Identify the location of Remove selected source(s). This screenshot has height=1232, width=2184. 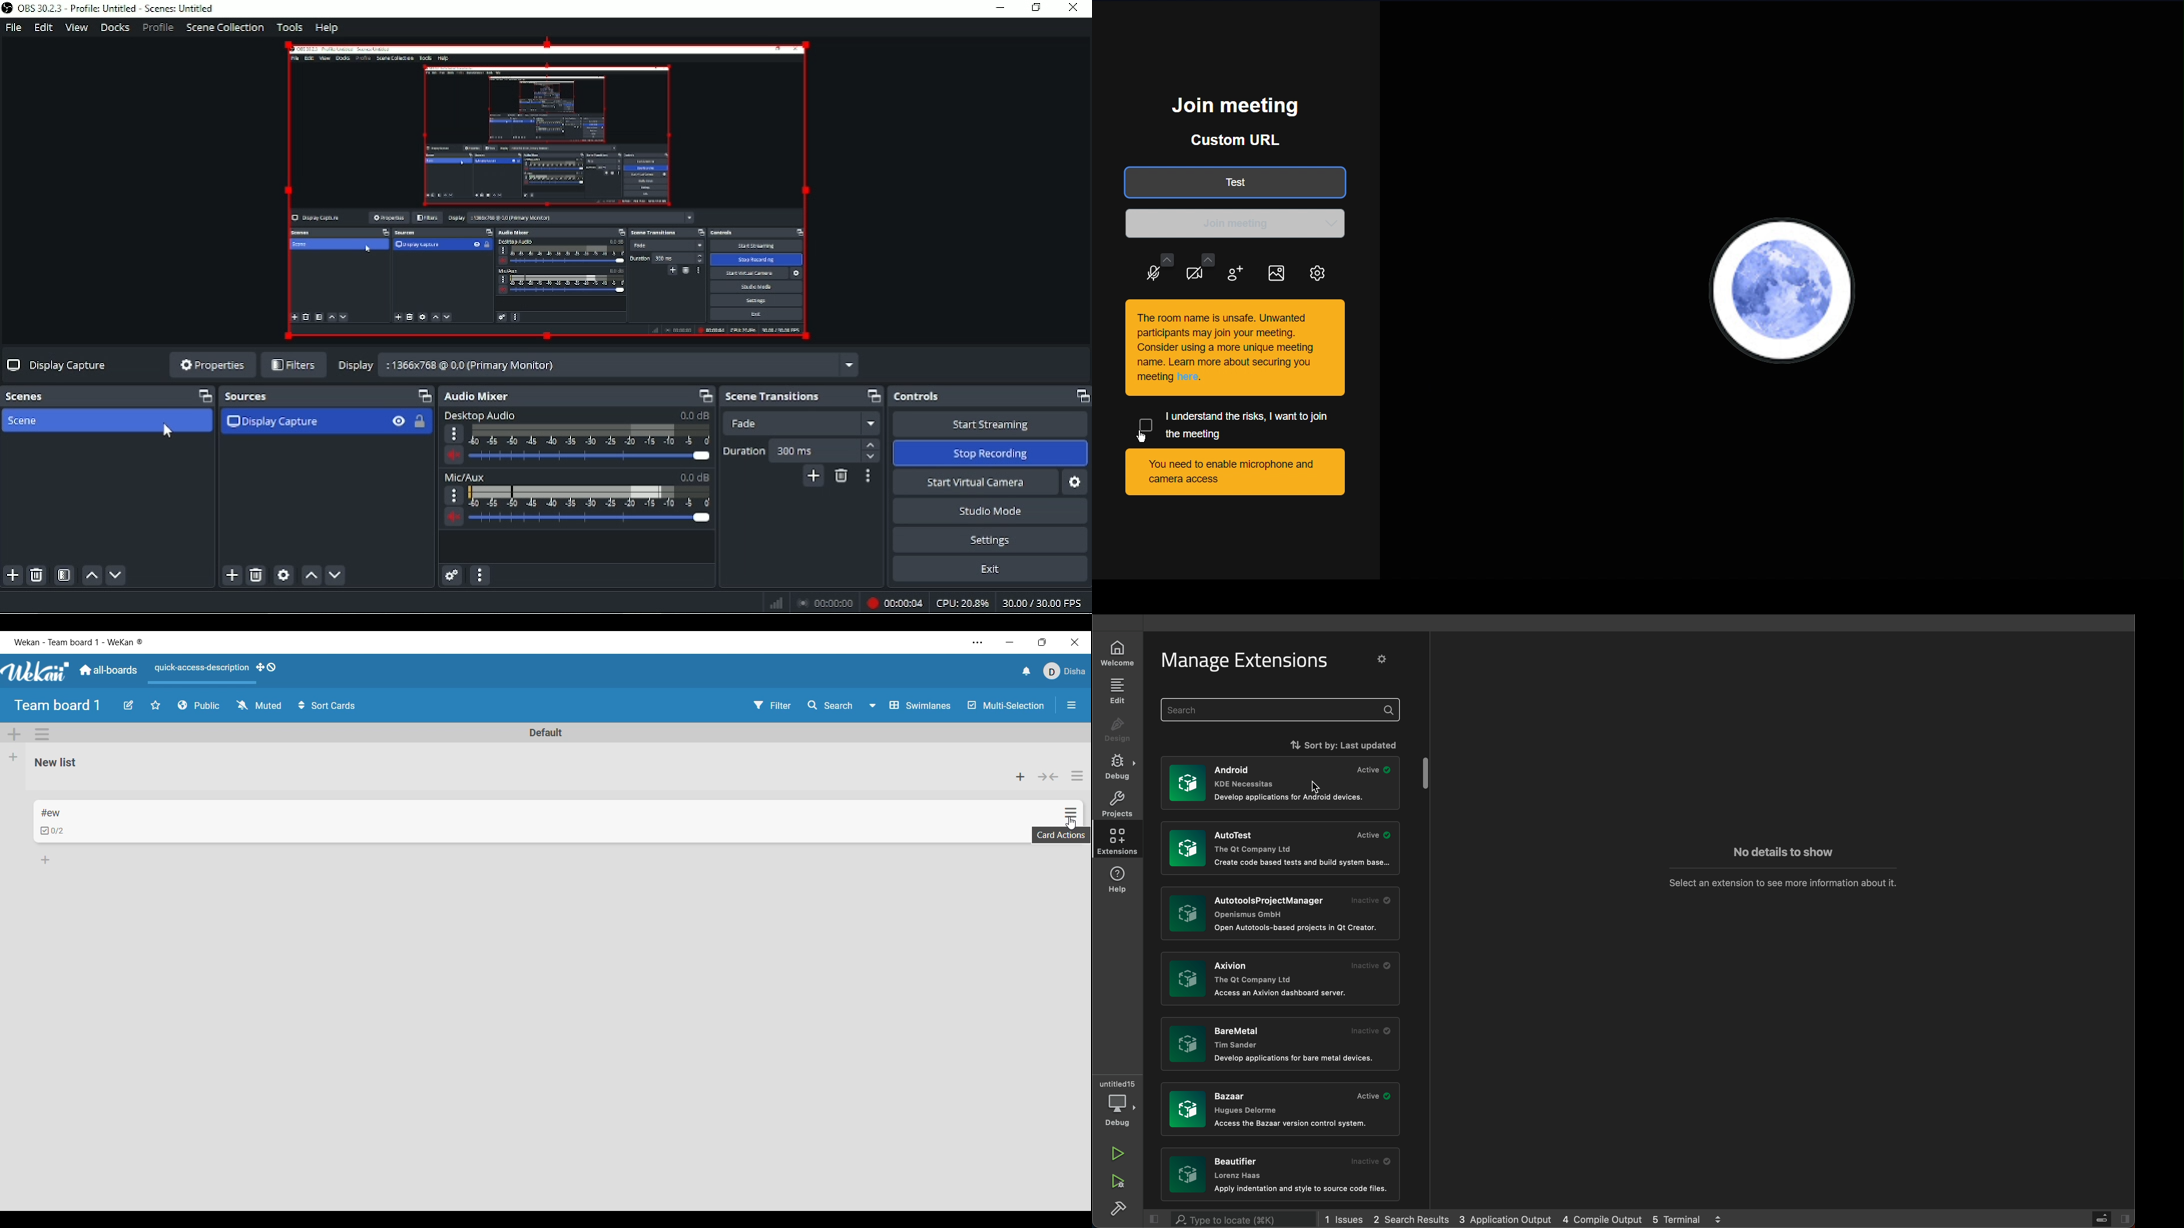
(256, 576).